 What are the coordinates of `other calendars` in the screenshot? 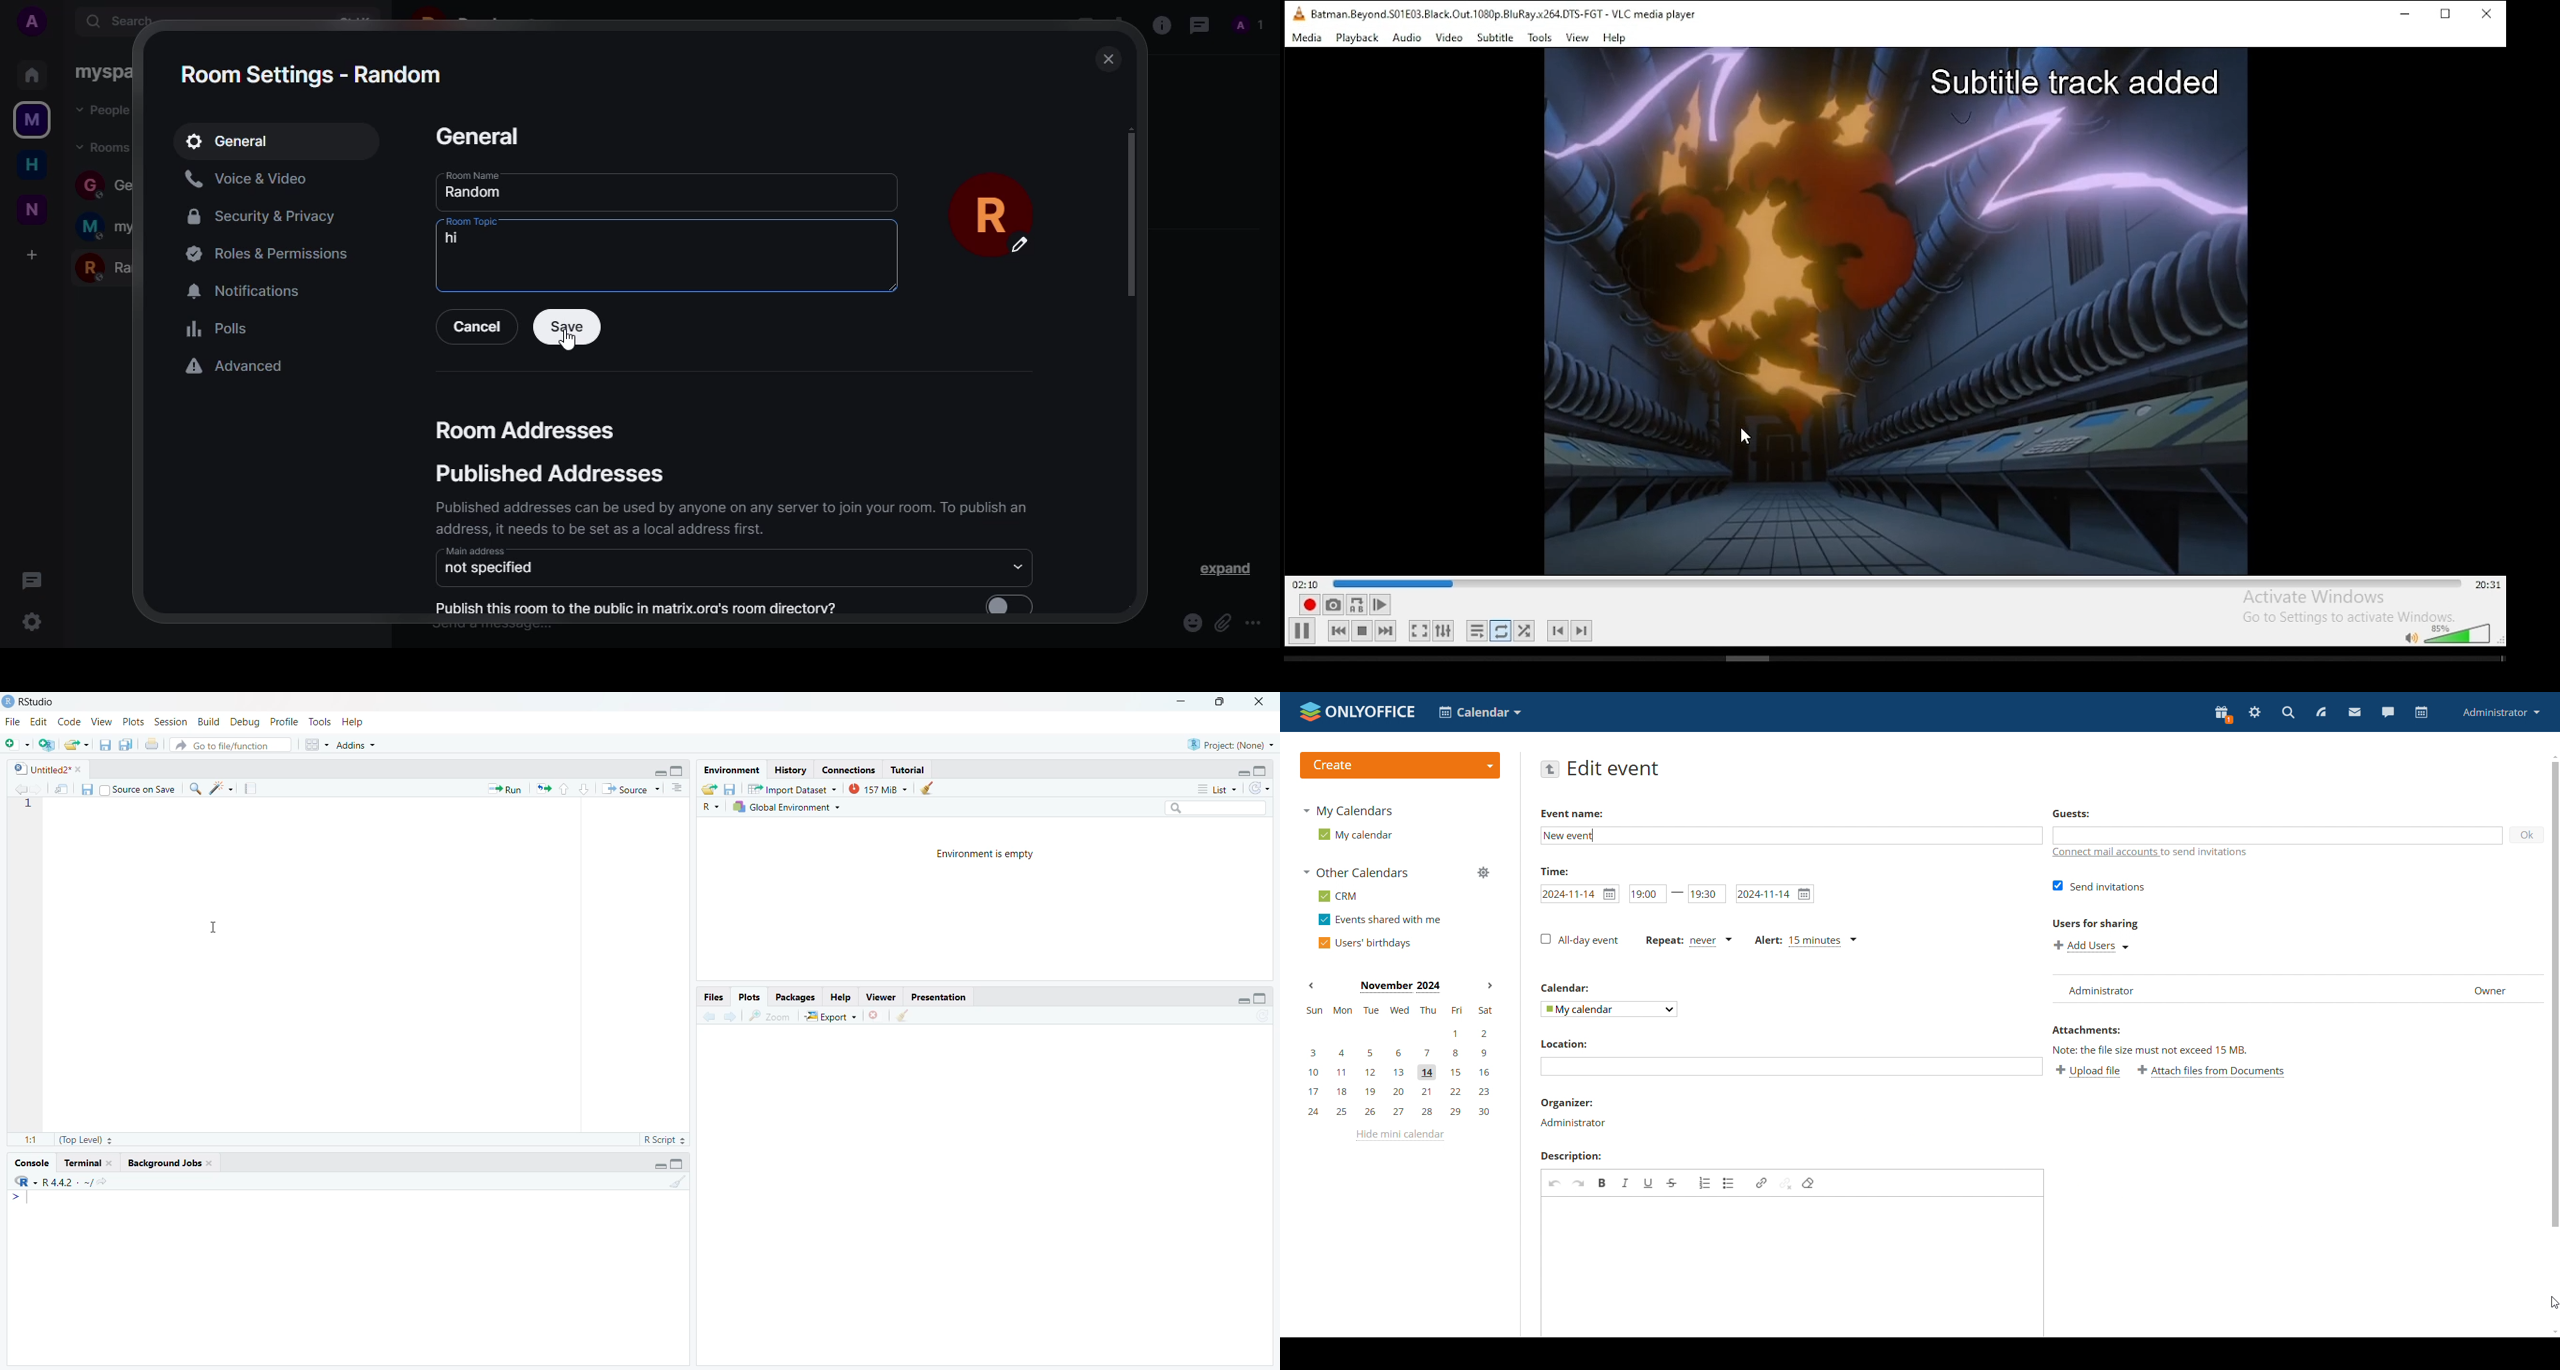 It's located at (1356, 872).